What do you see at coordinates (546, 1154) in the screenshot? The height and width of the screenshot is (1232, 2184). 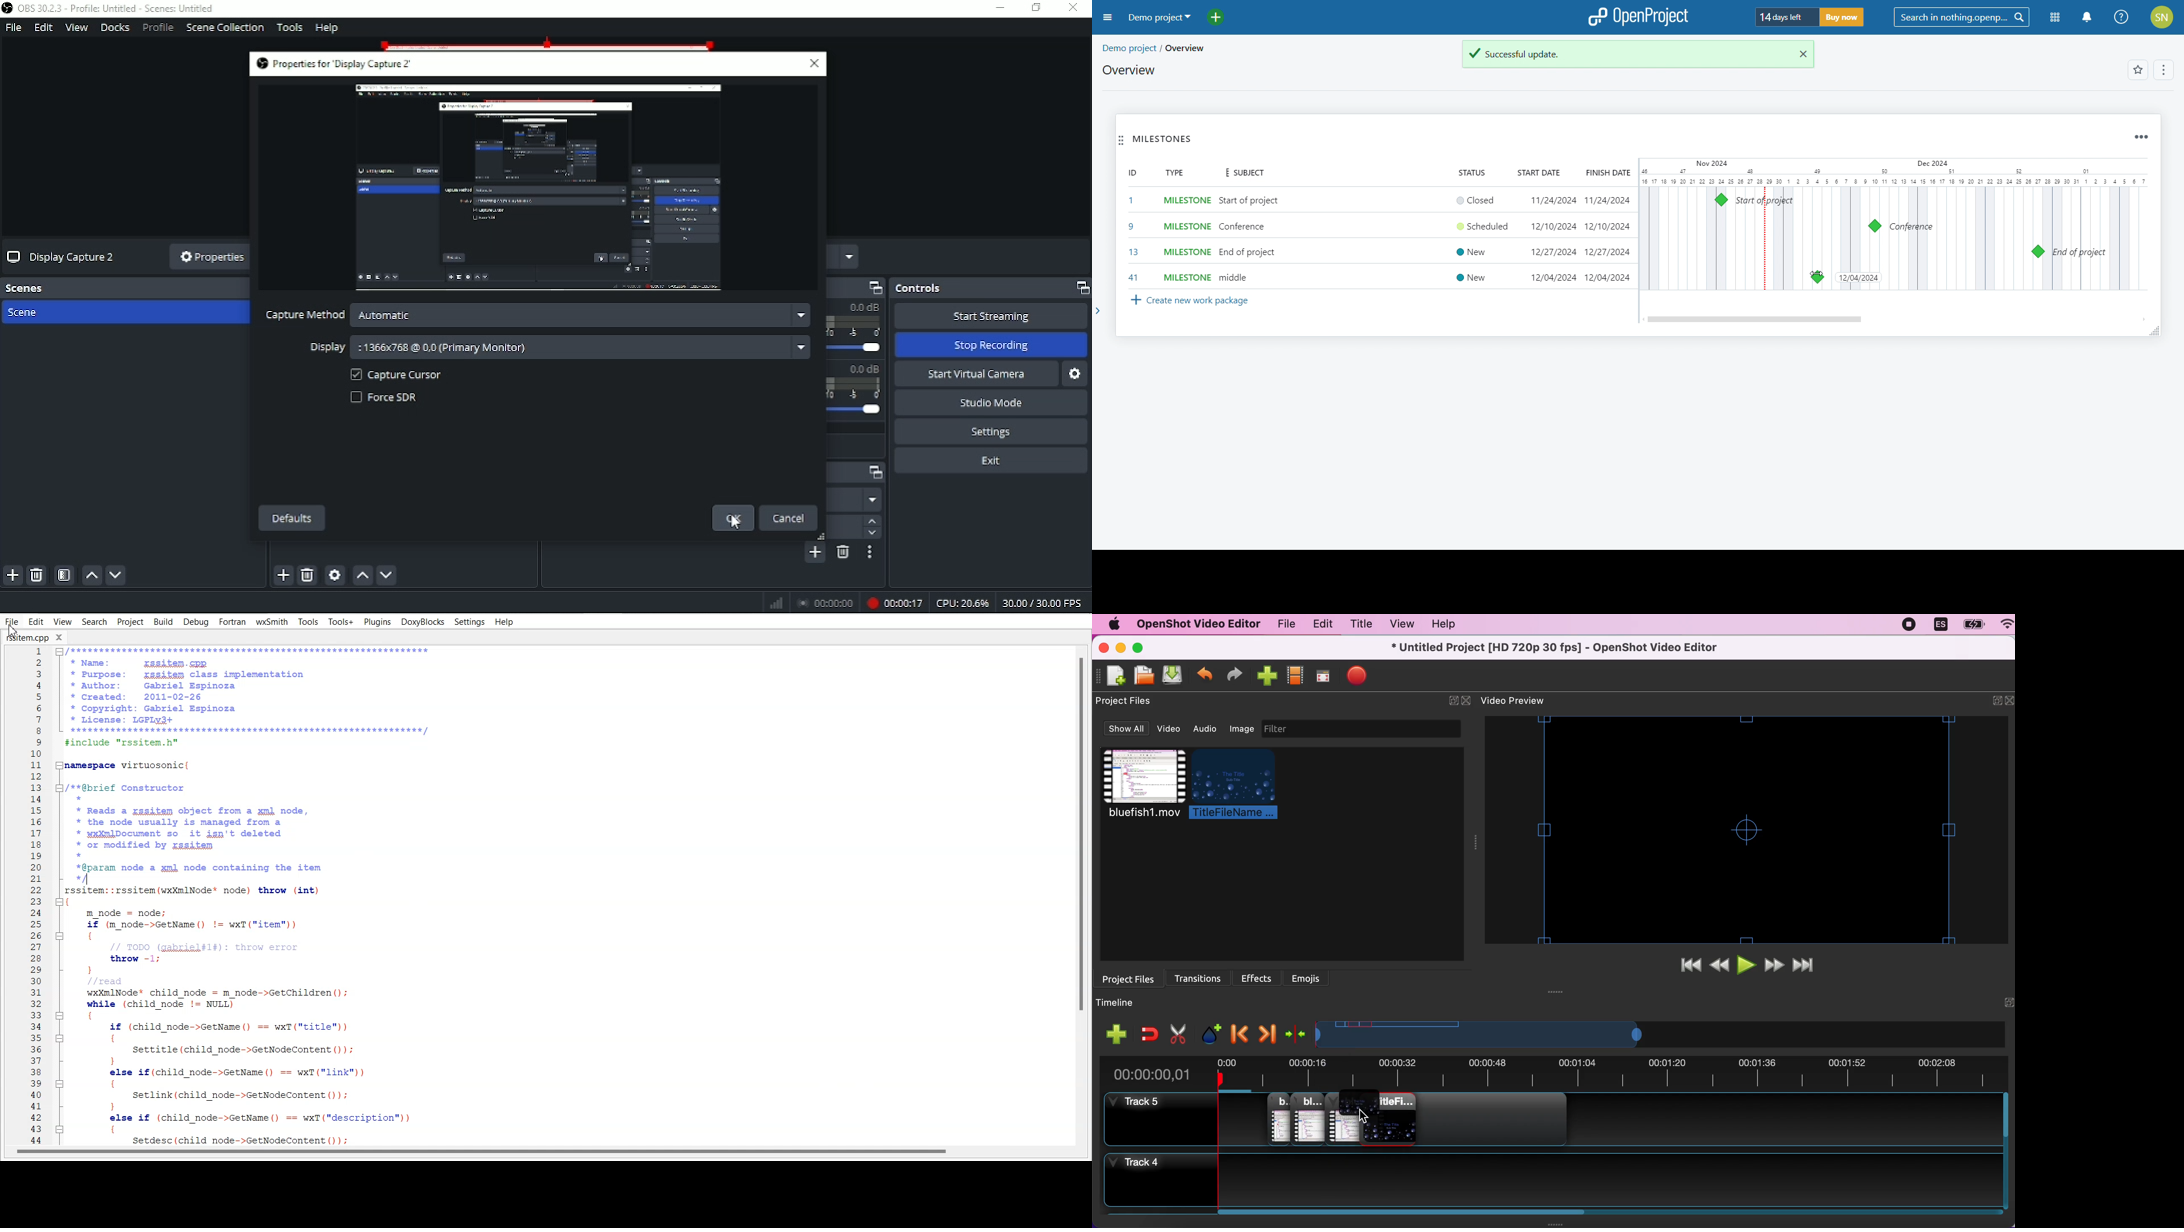 I see `Horizontal scroll bar` at bounding box center [546, 1154].